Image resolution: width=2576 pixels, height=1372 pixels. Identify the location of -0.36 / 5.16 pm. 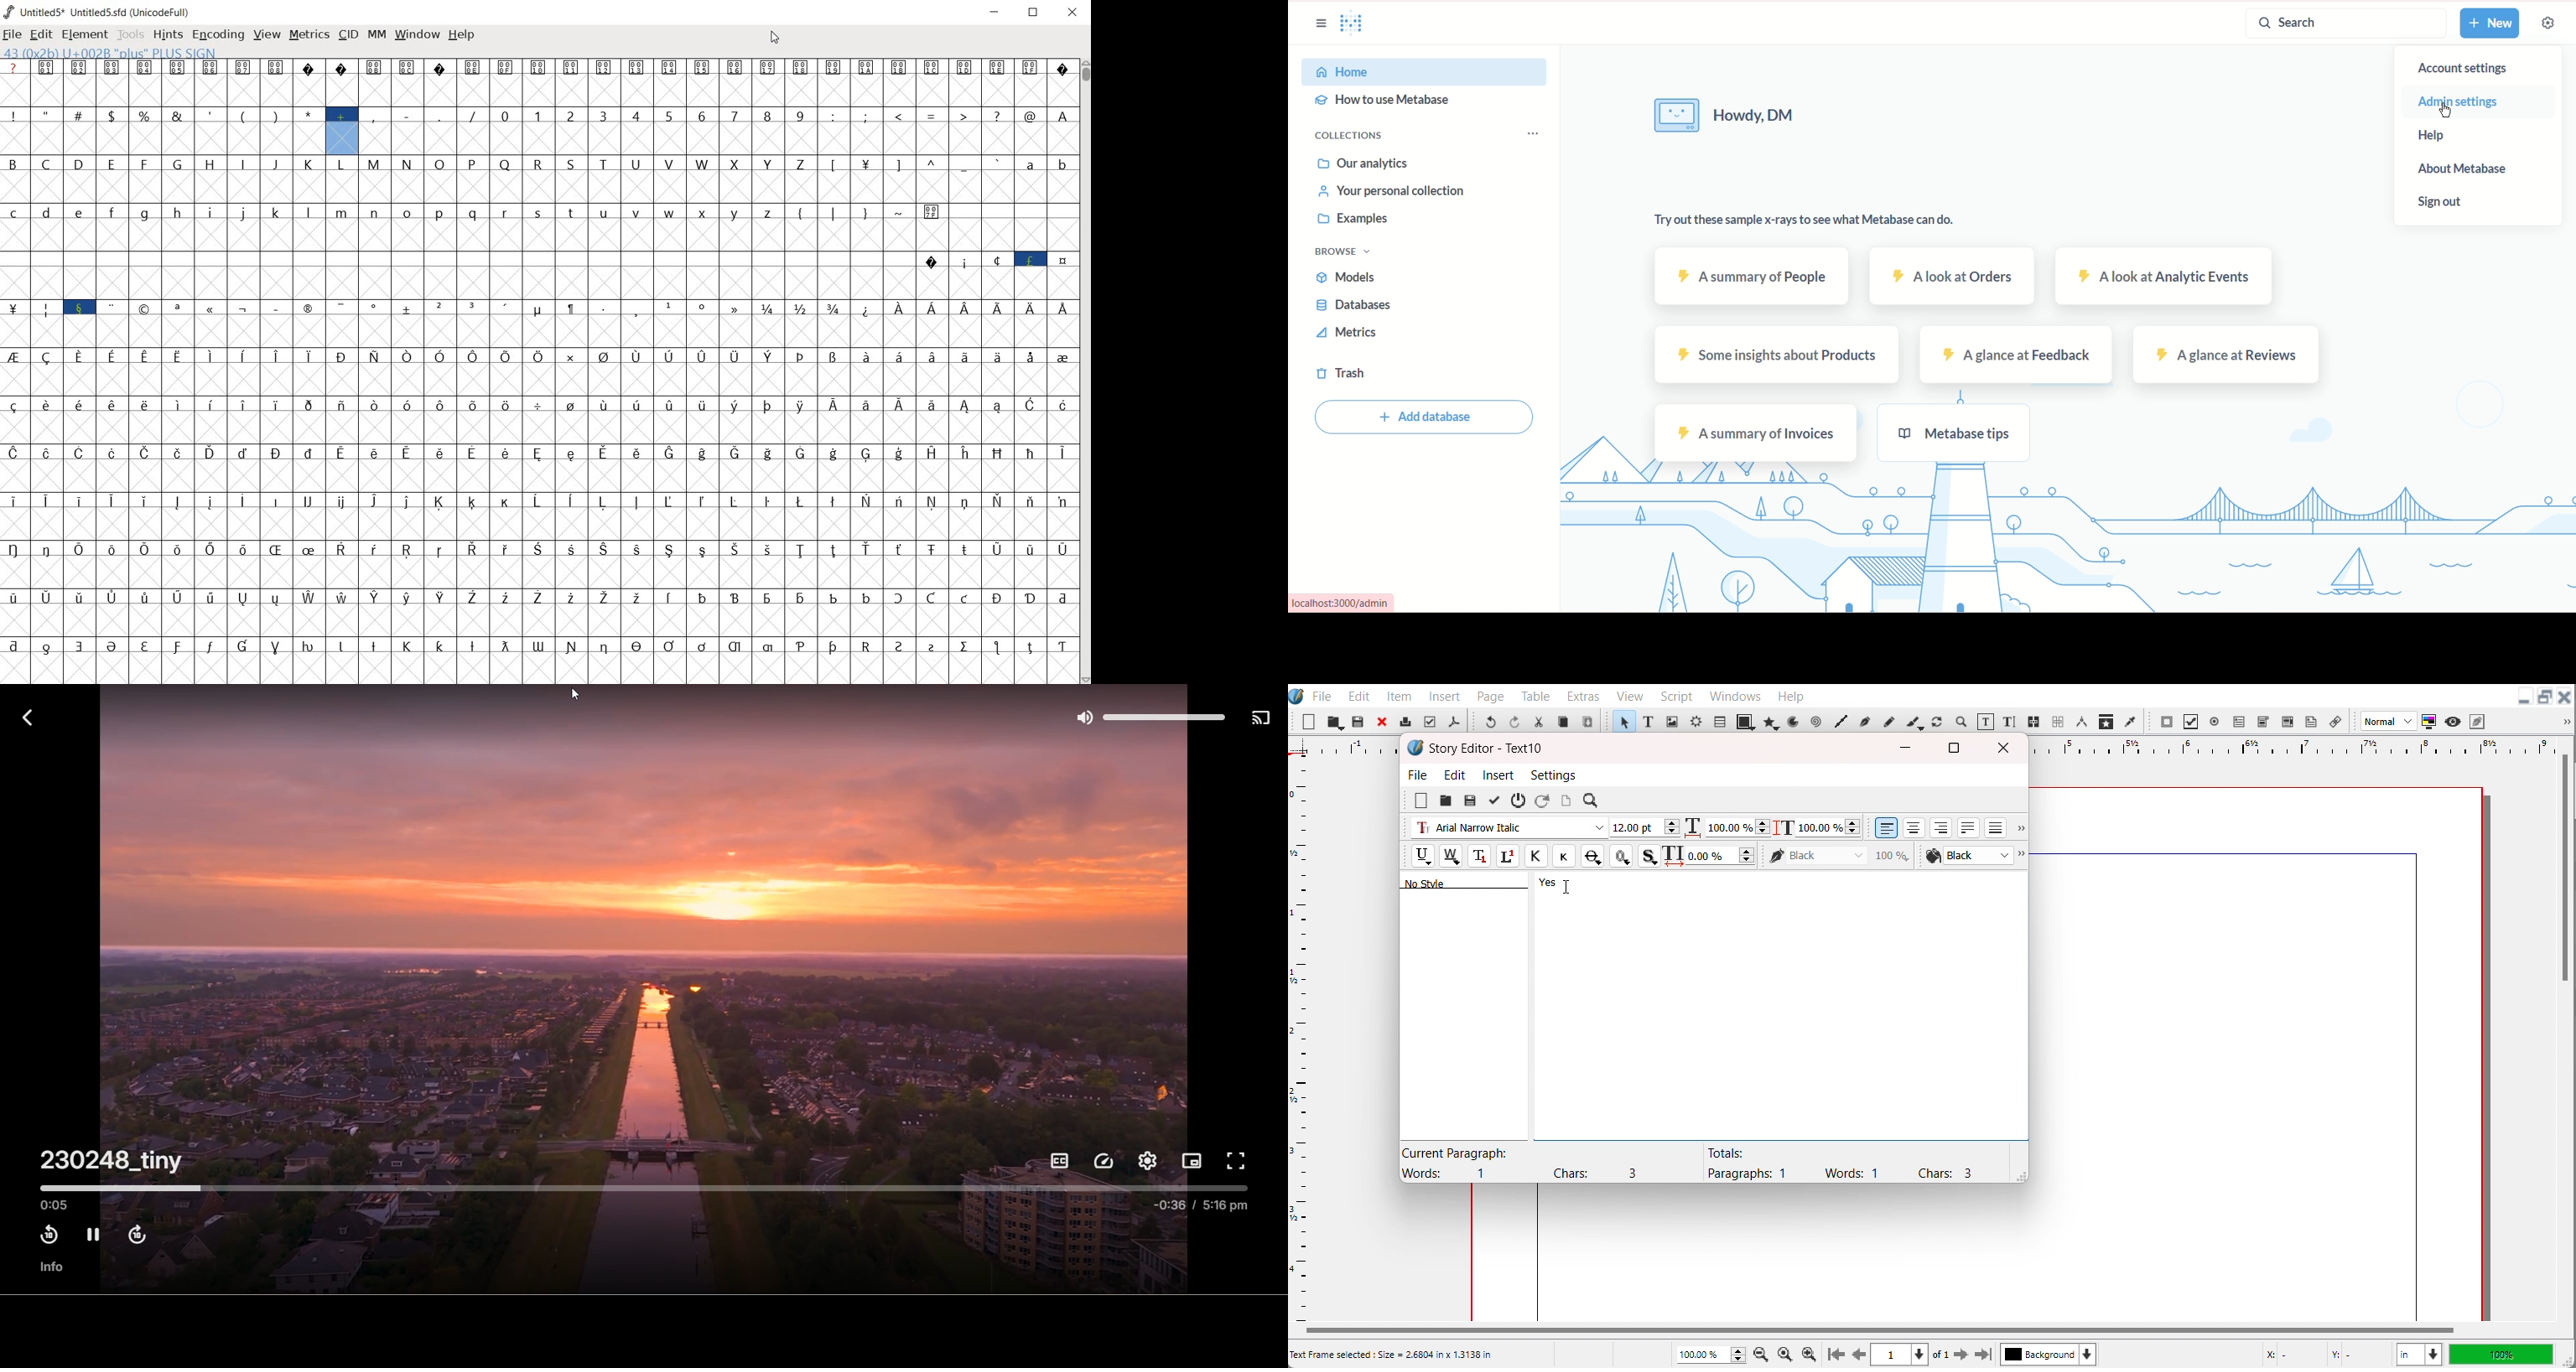
(1201, 1210).